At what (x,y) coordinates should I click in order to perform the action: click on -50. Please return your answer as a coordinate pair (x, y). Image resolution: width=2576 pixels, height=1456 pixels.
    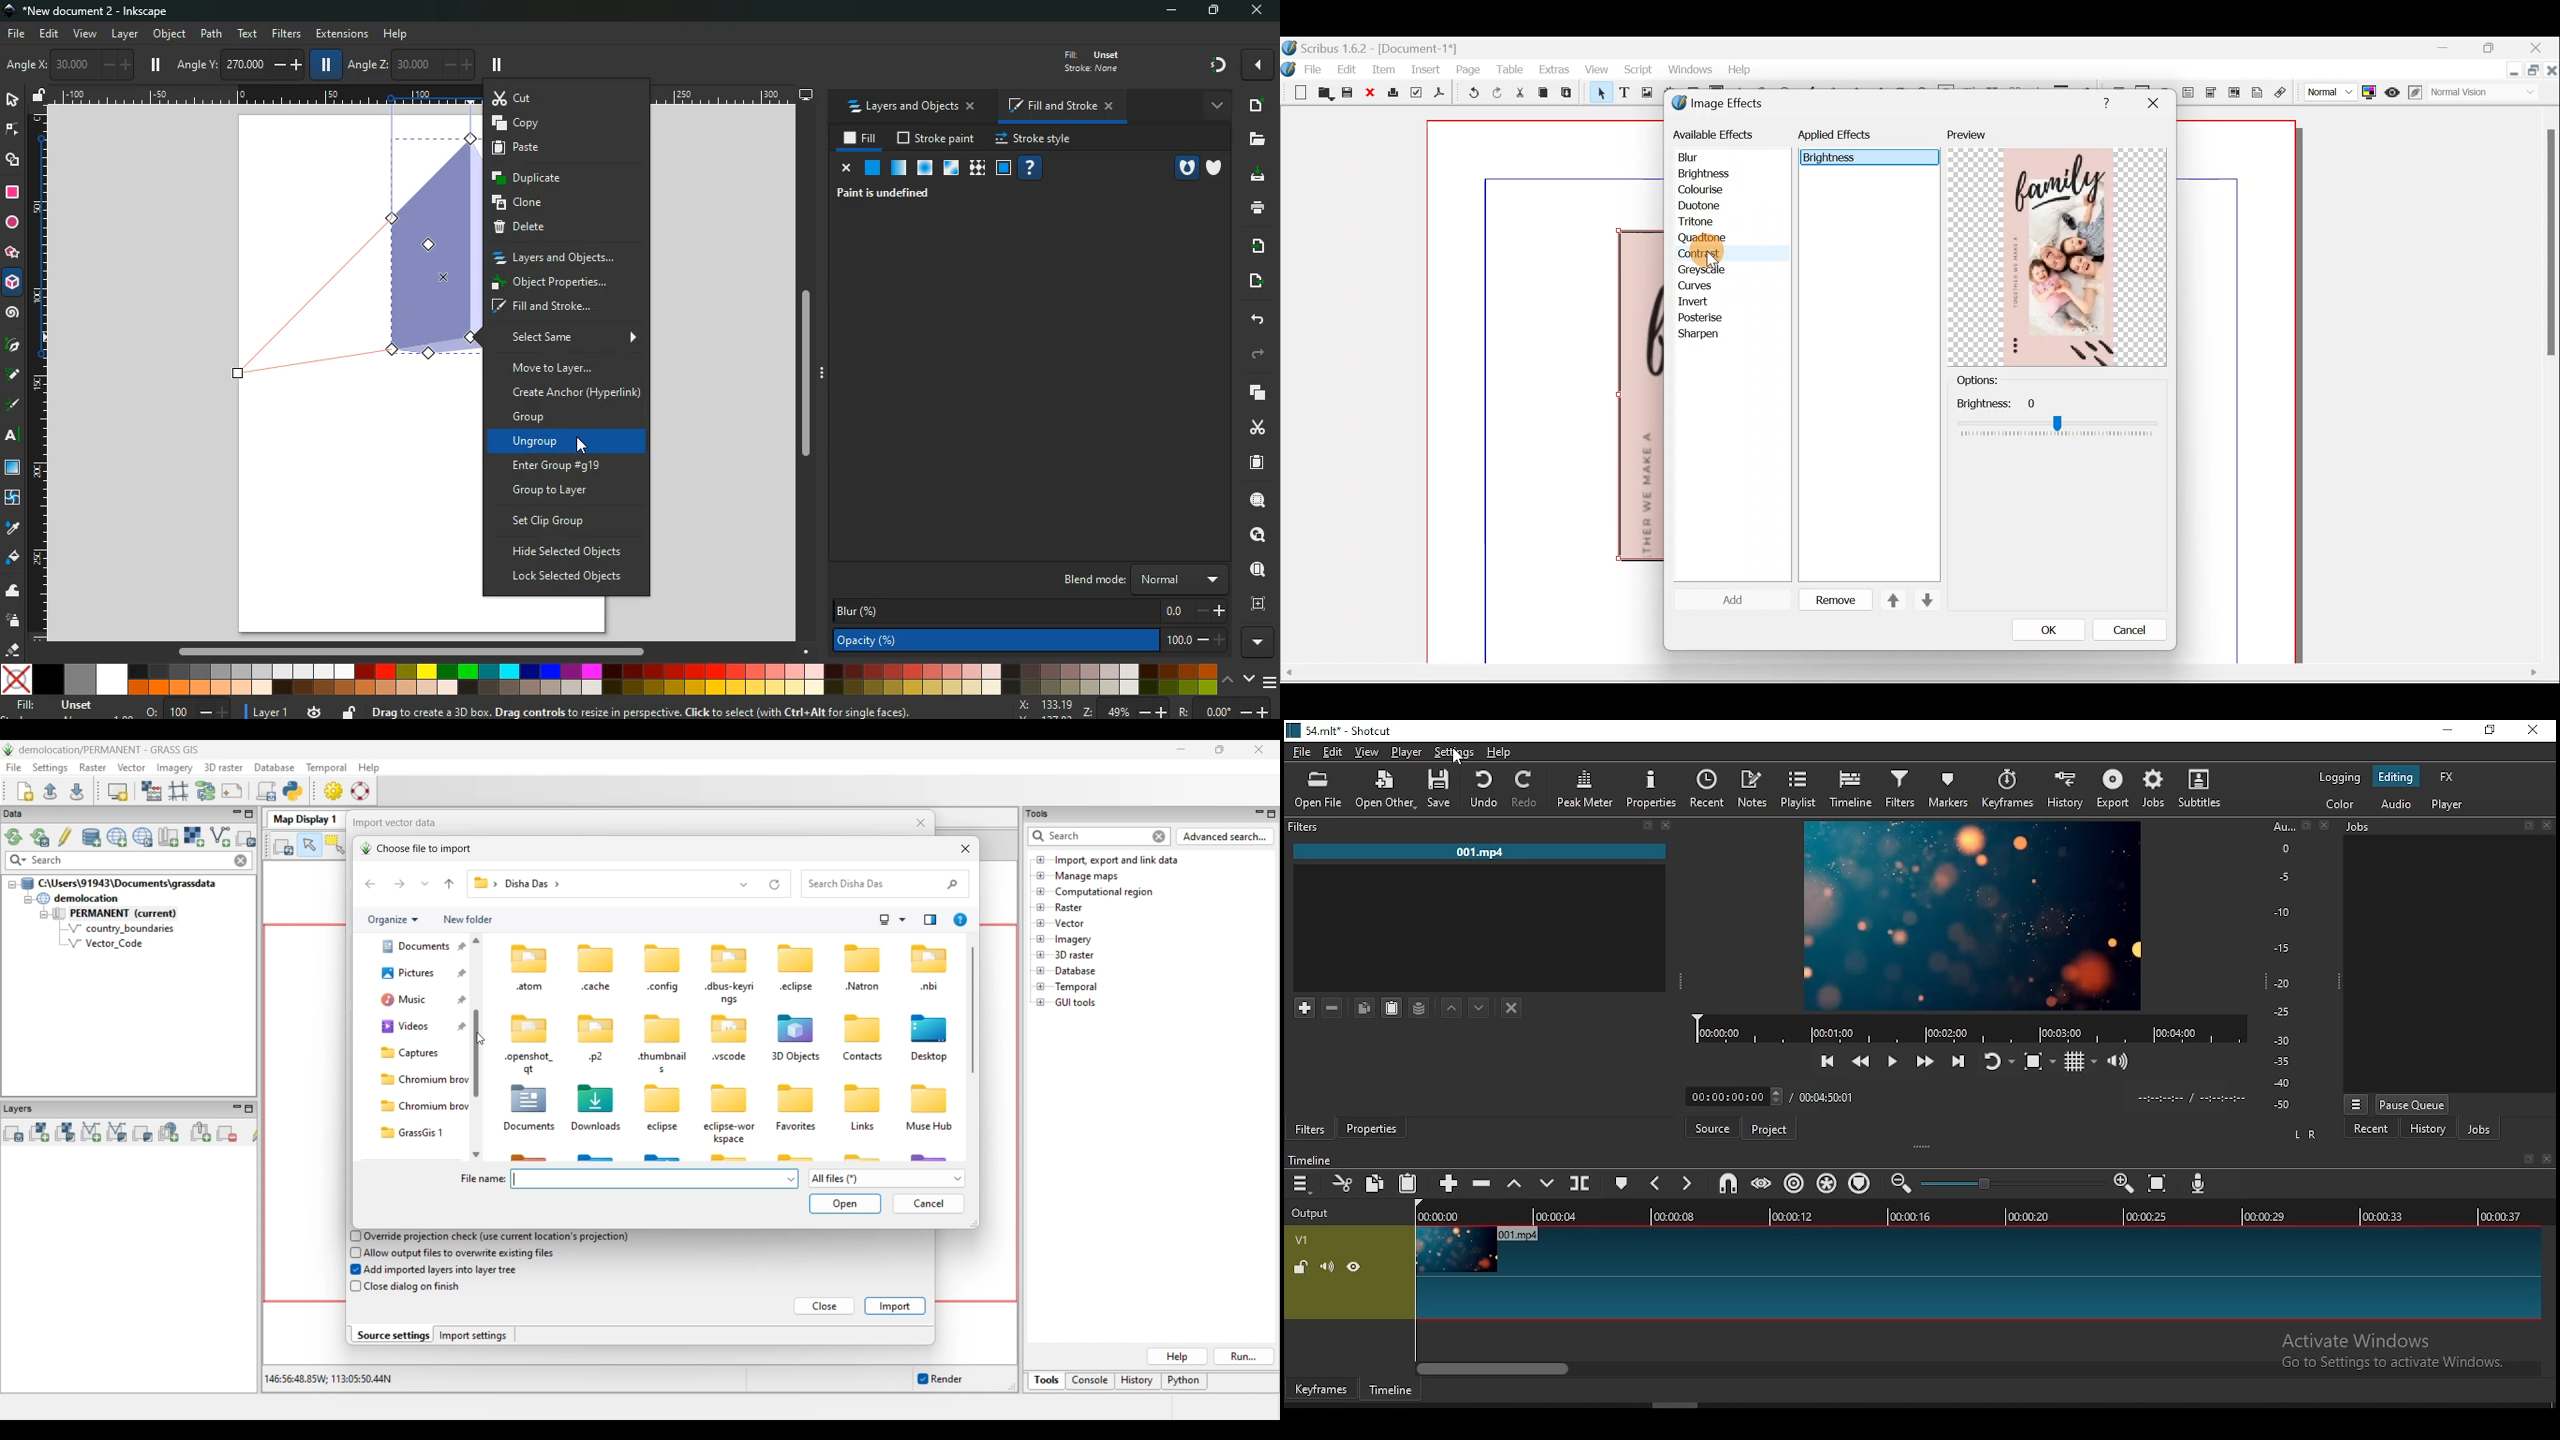
    Looking at the image, I should click on (2282, 1105).